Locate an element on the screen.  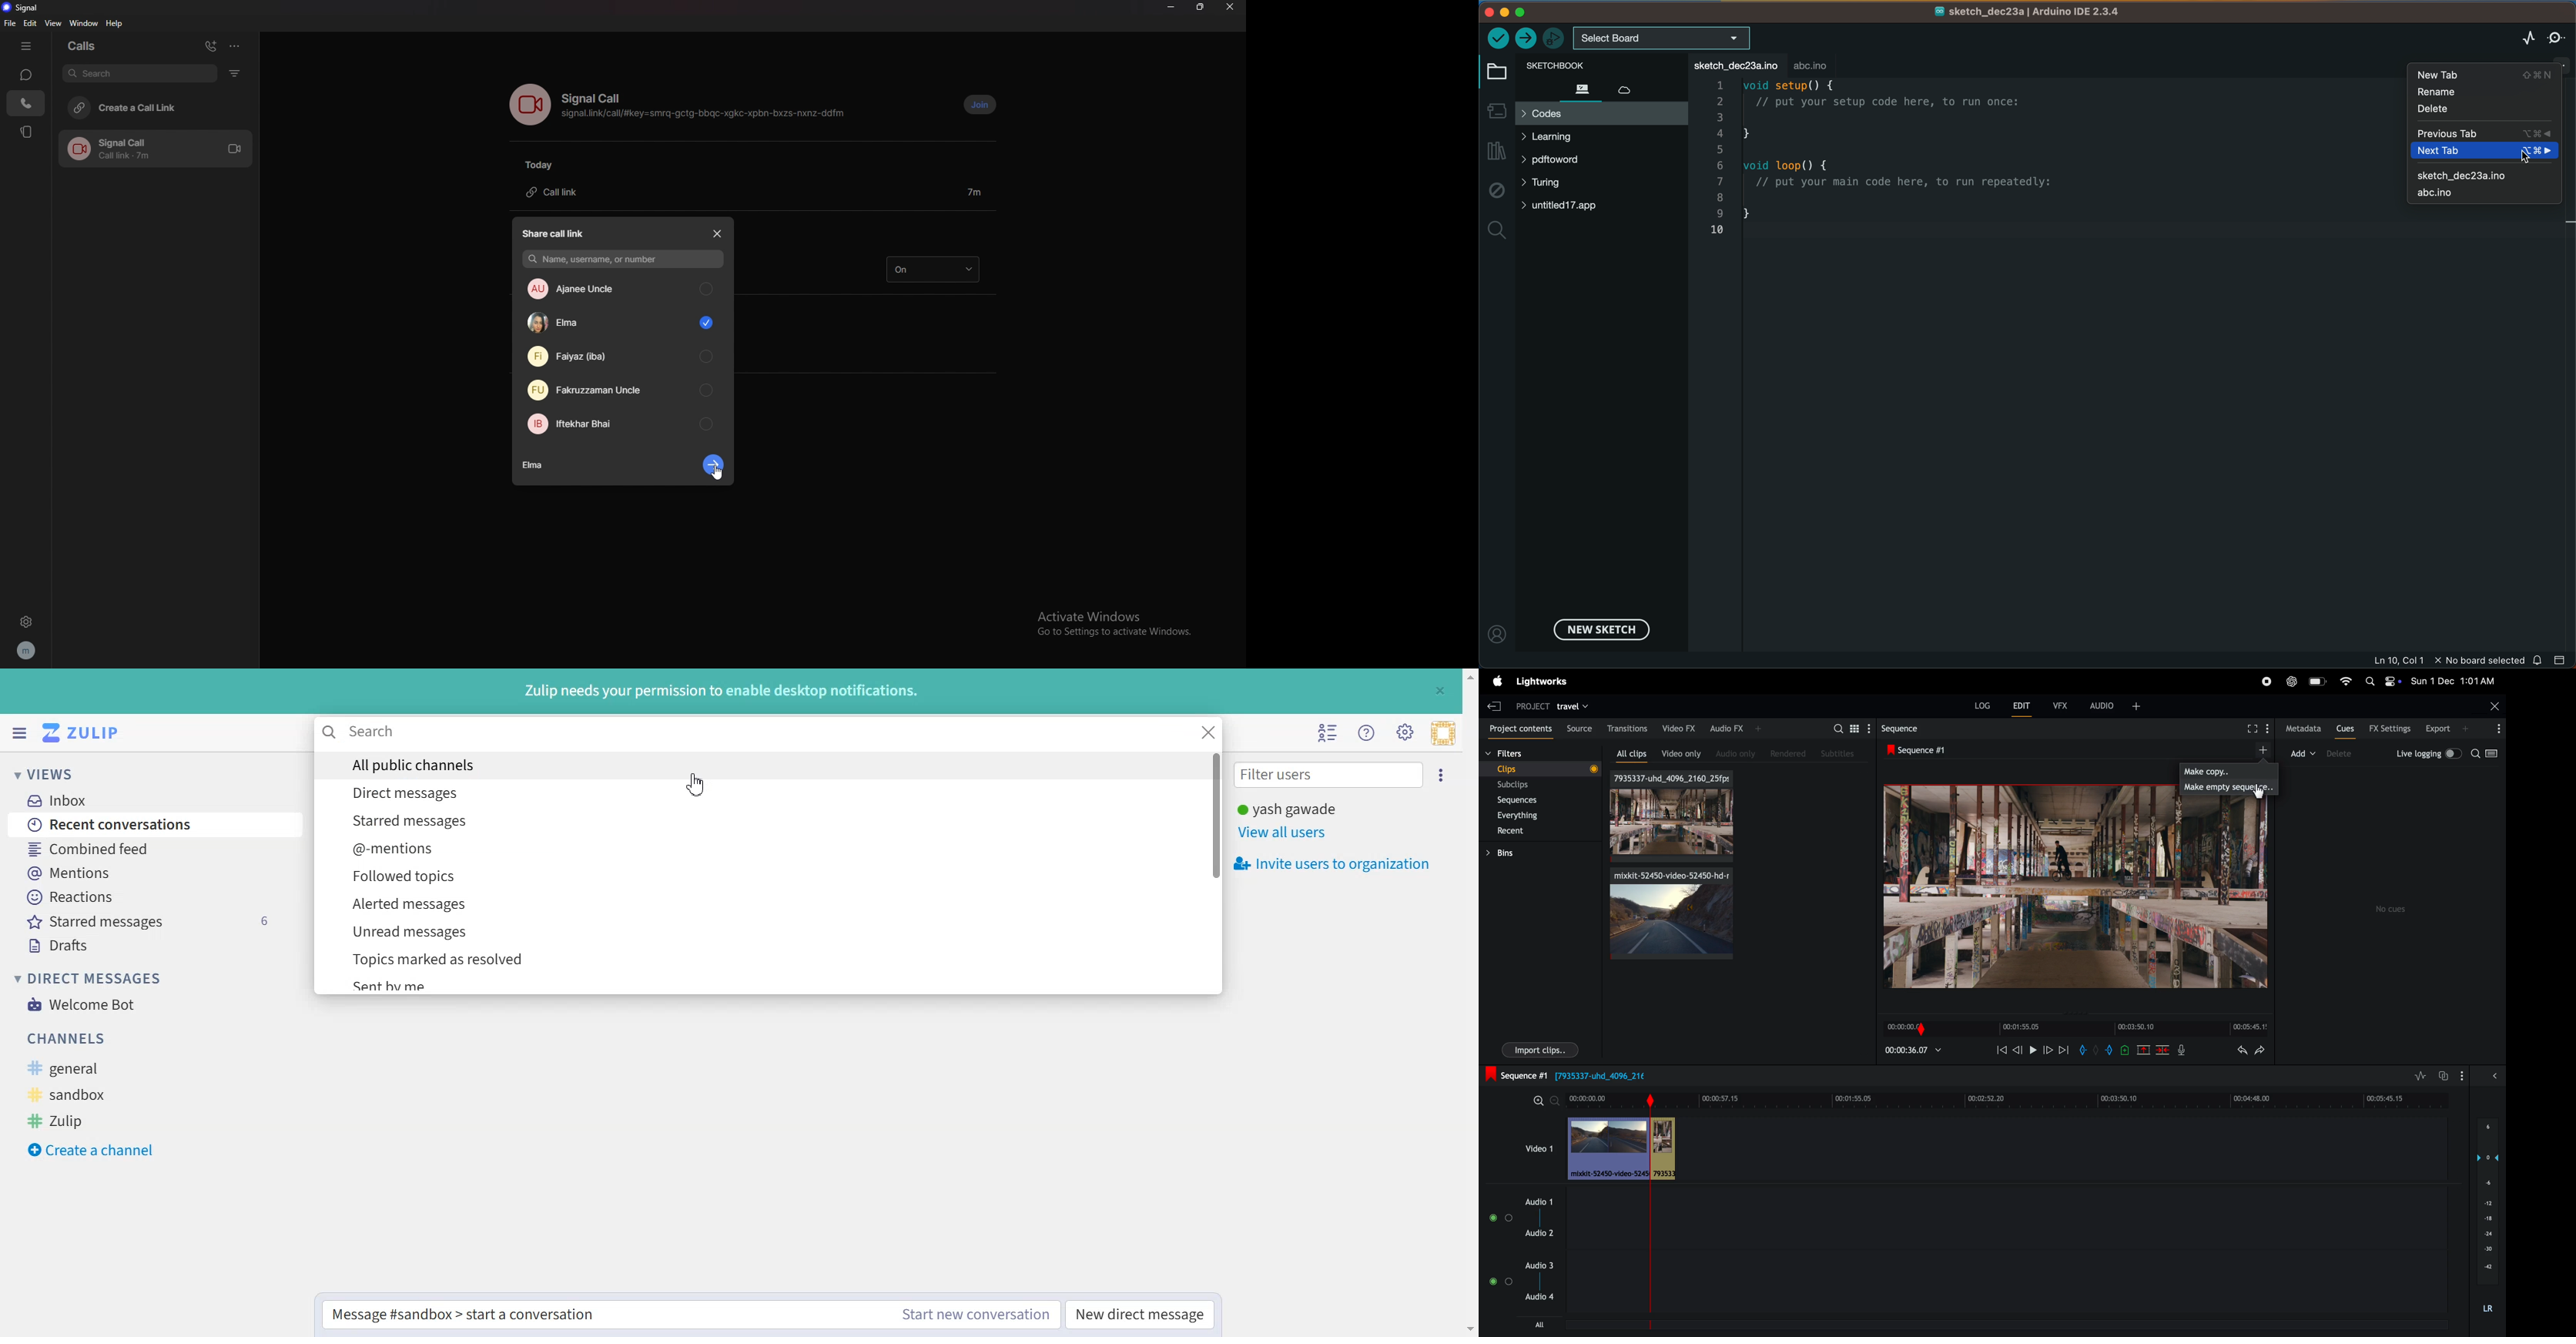
Audio is located at coordinates (1500, 1280).